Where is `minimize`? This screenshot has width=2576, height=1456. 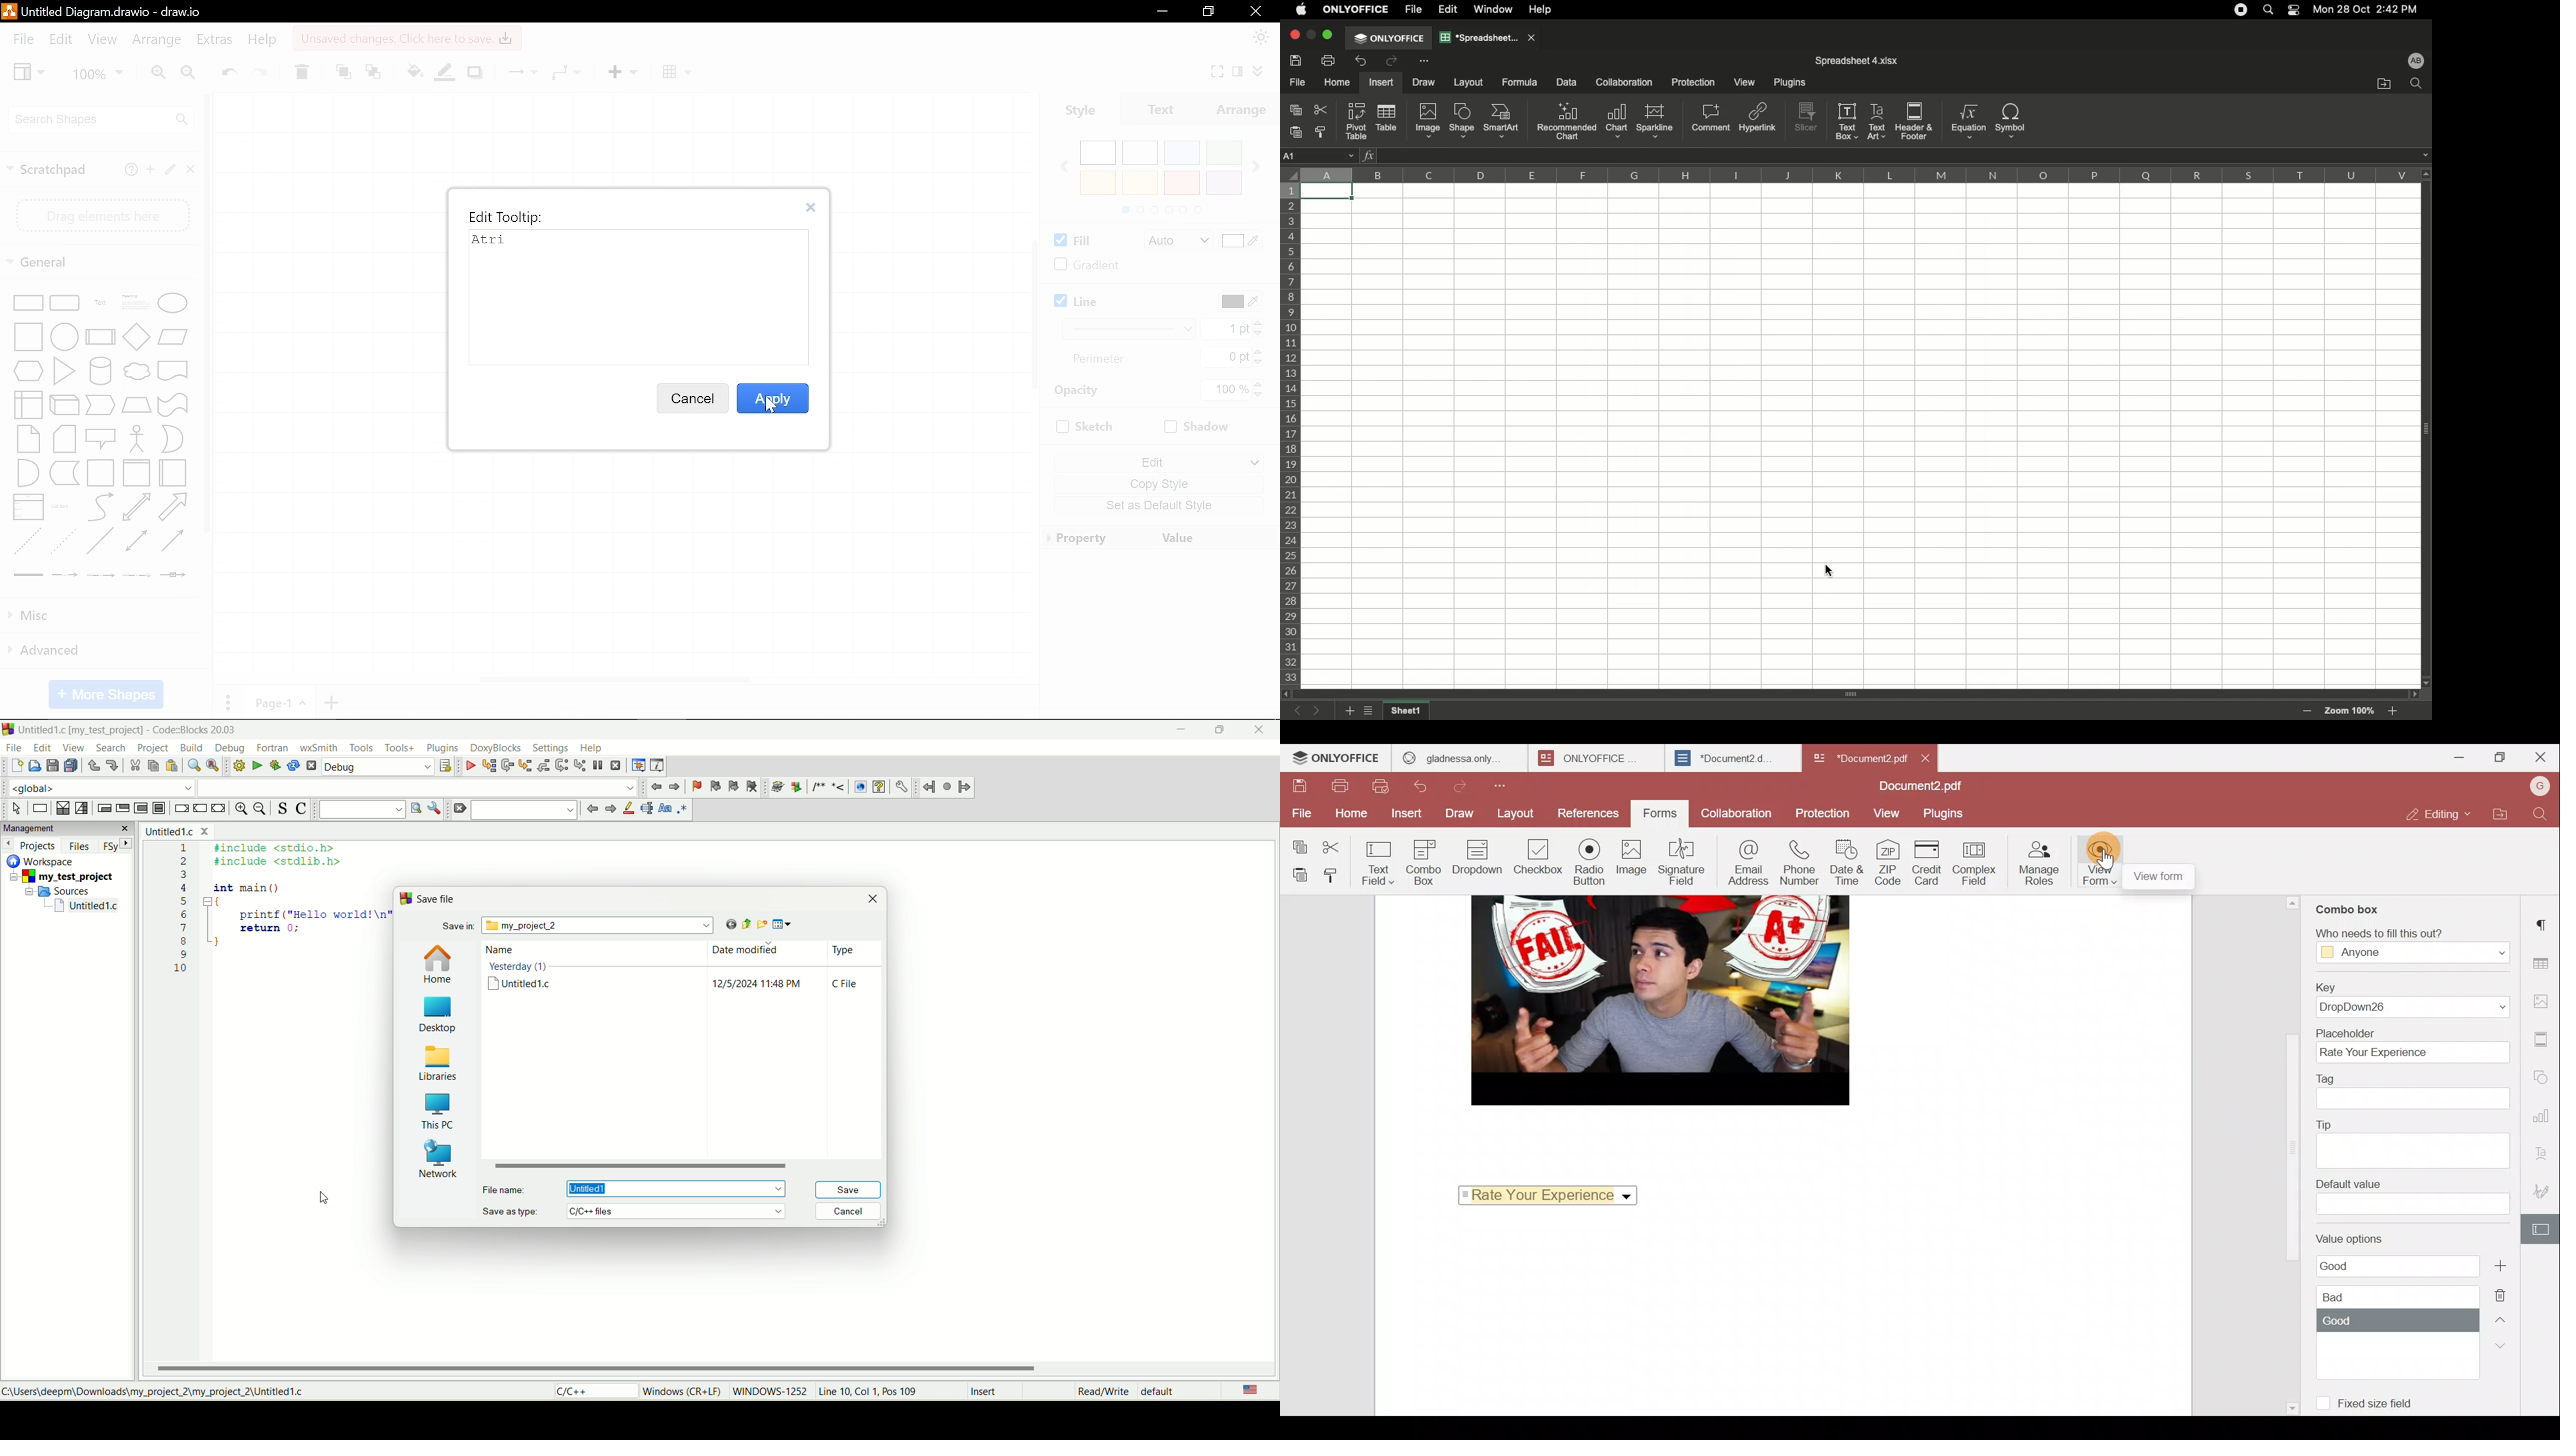 minimize is located at coordinates (1178, 732).